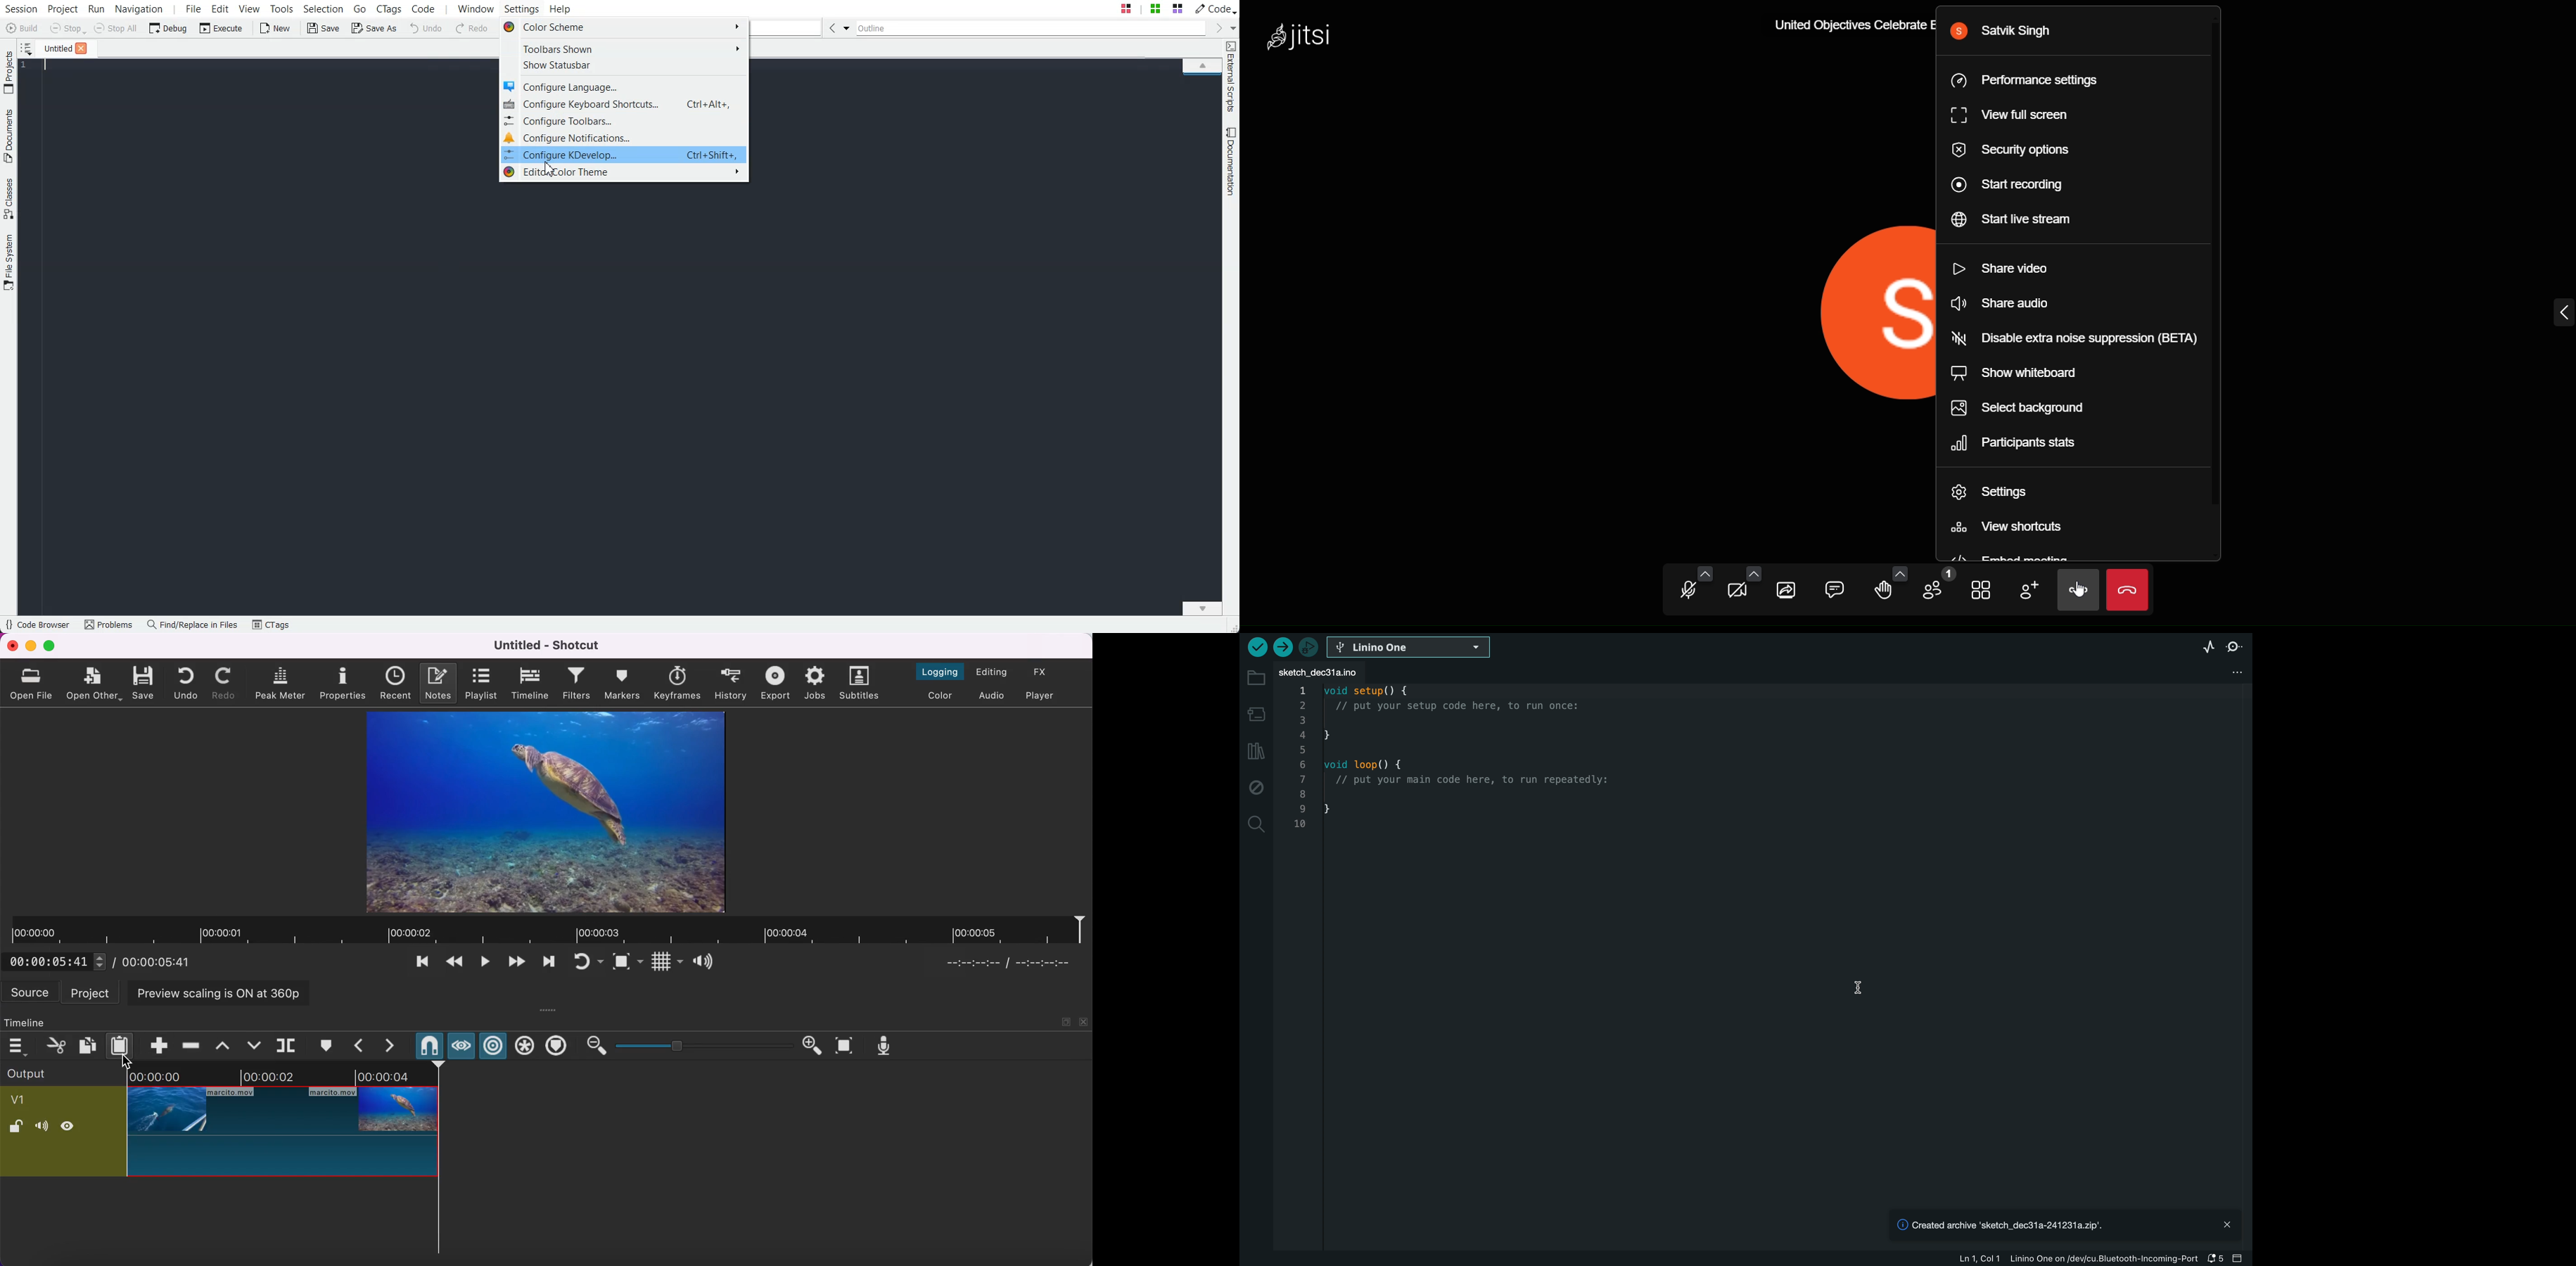 The width and height of the screenshot is (2576, 1288). Describe the element at coordinates (2129, 592) in the screenshot. I see `leave the call` at that location.